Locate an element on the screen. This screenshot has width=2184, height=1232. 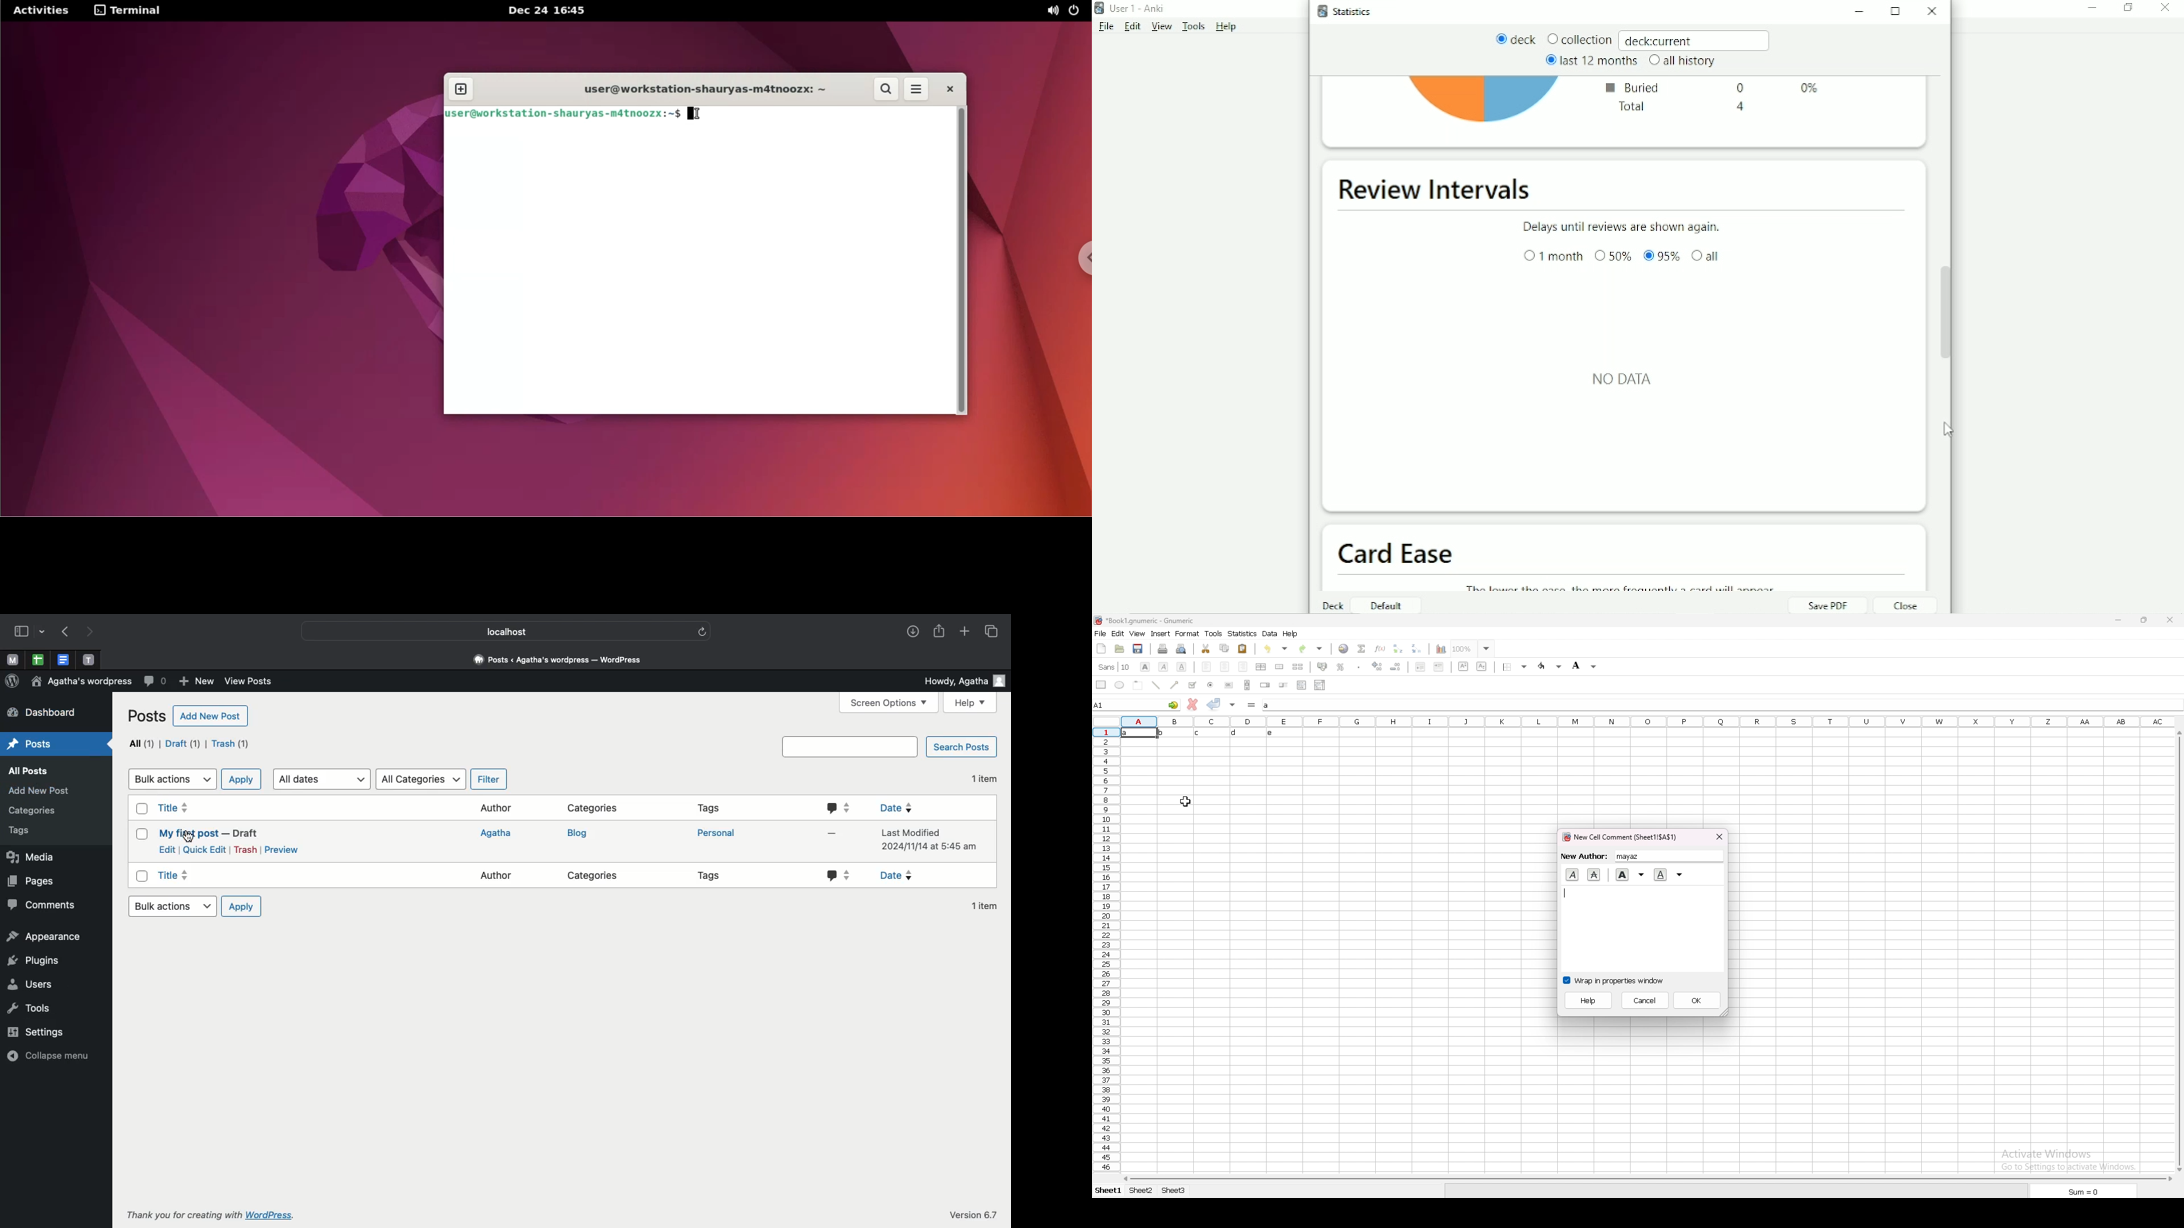
border is located at coordinates (1515, 667).